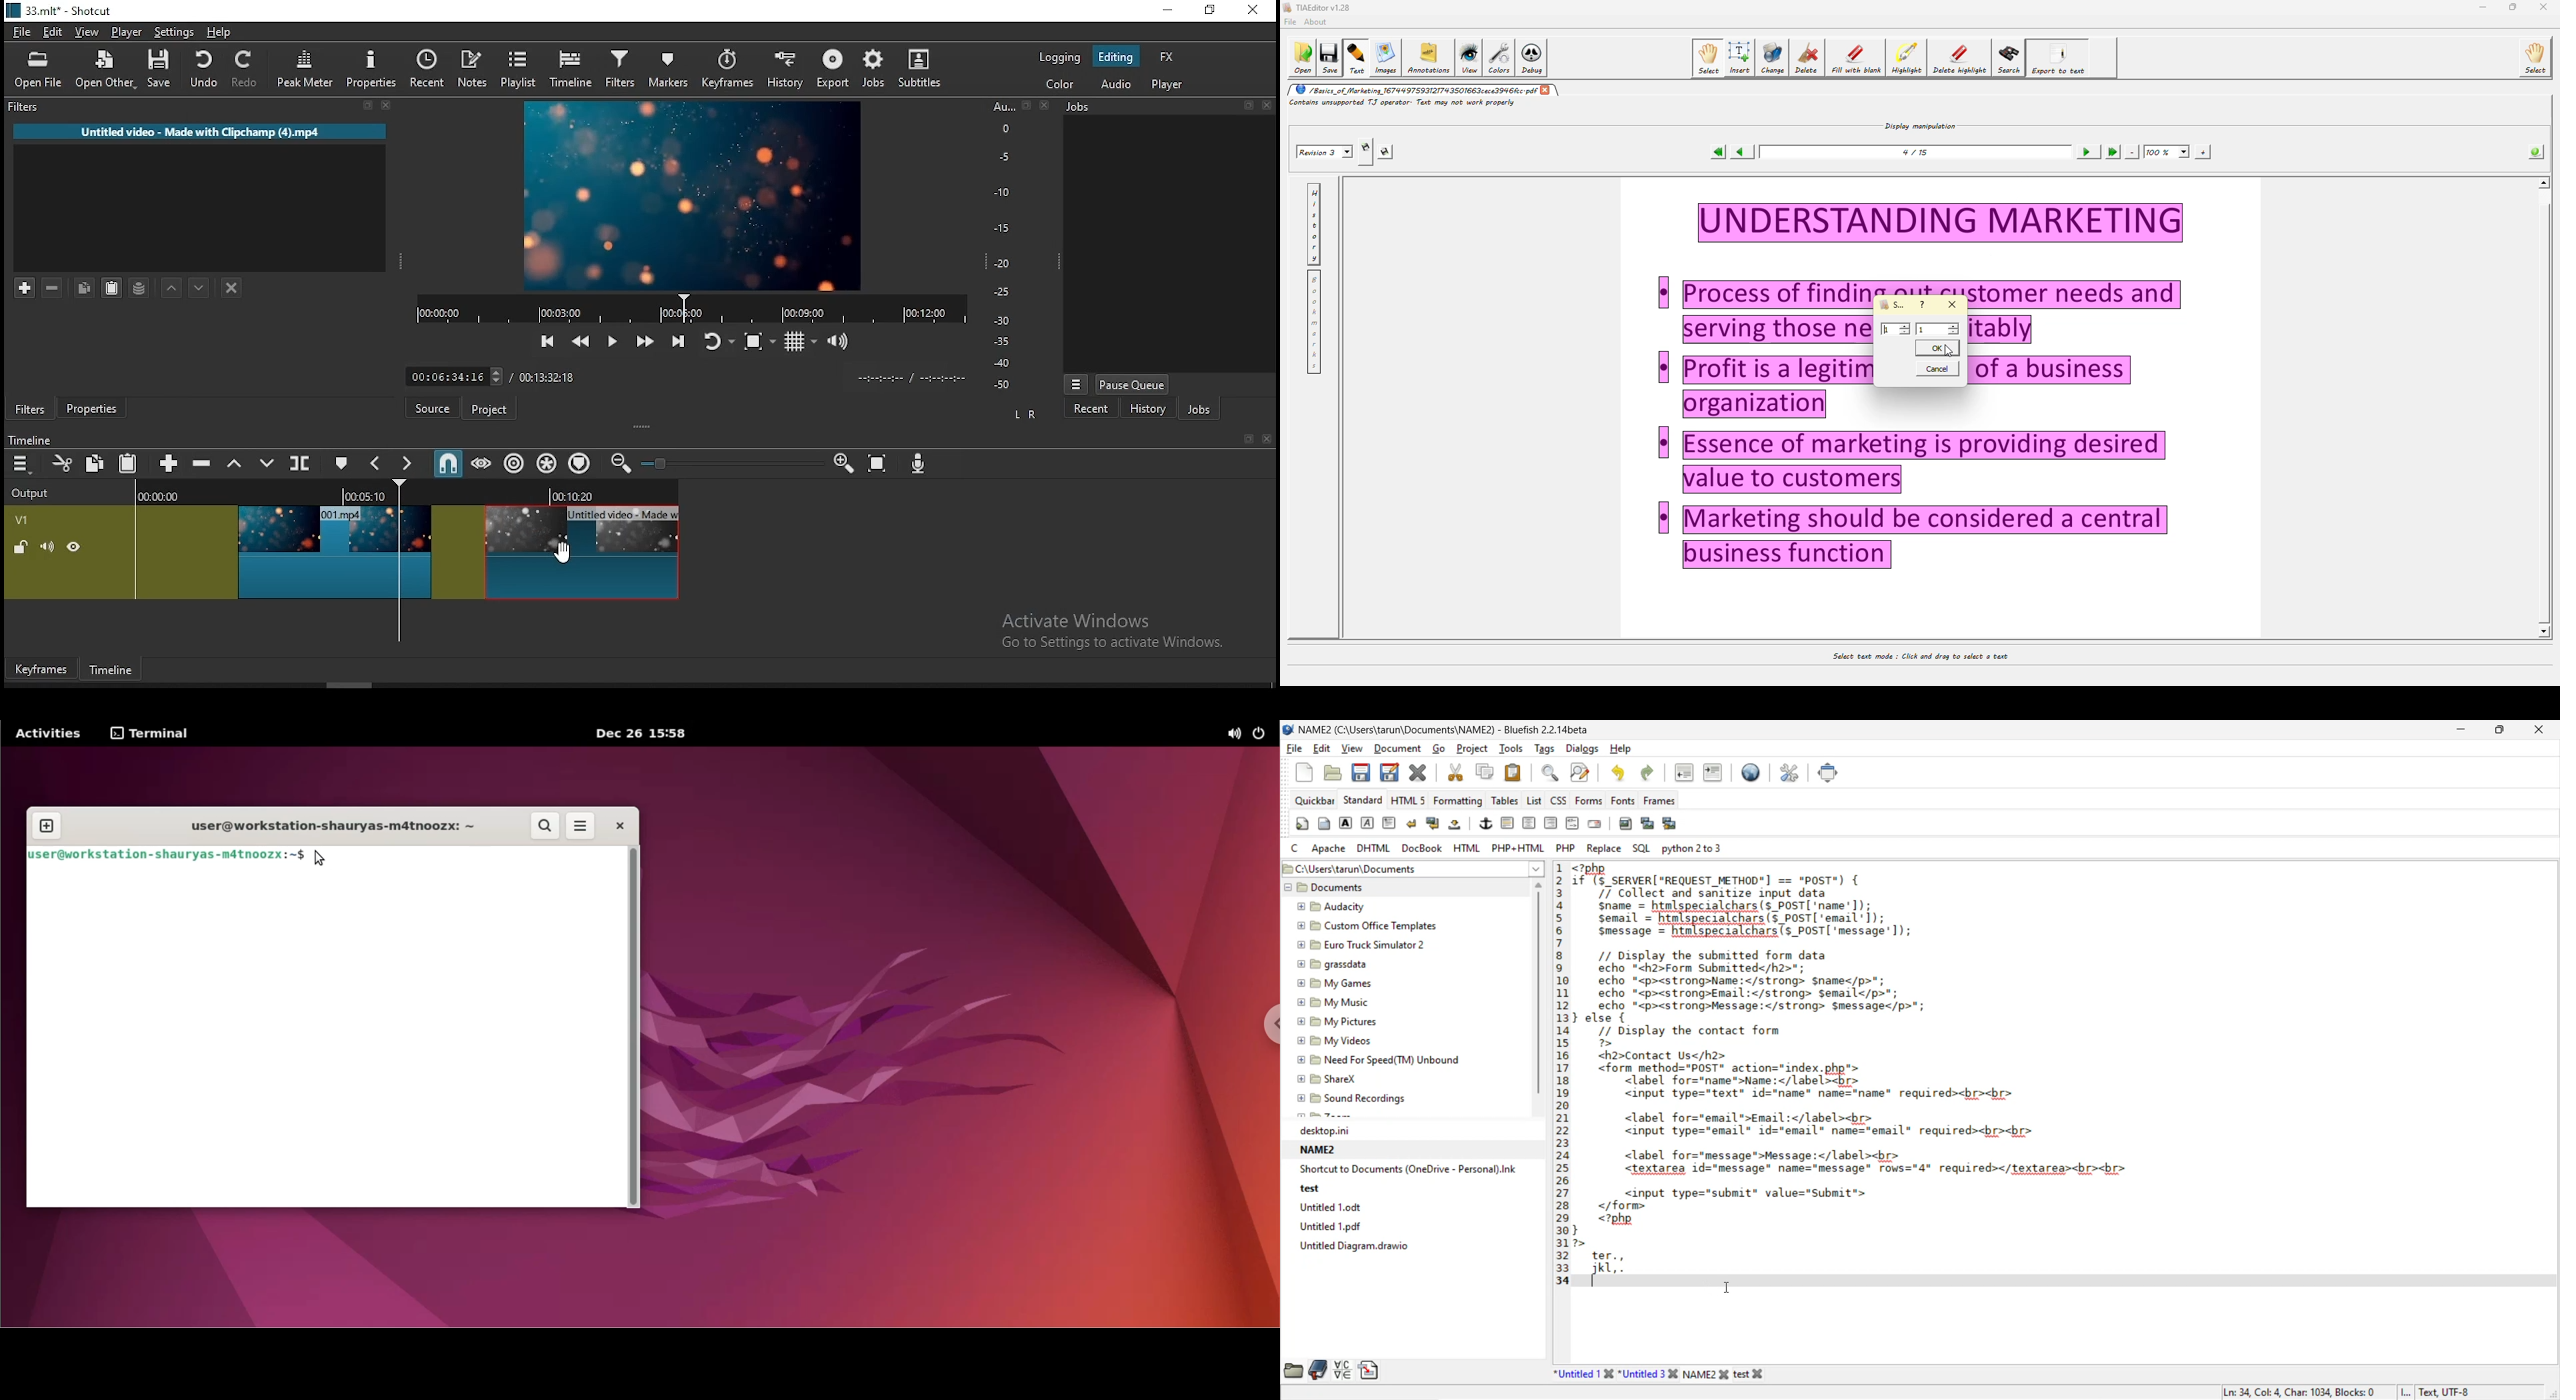 The height and width of the screenshot is (1400, 2576). What do you see at coordinates (610, 345) in the screenshot?
I see `play/pause` at bounding box center [610, 345].